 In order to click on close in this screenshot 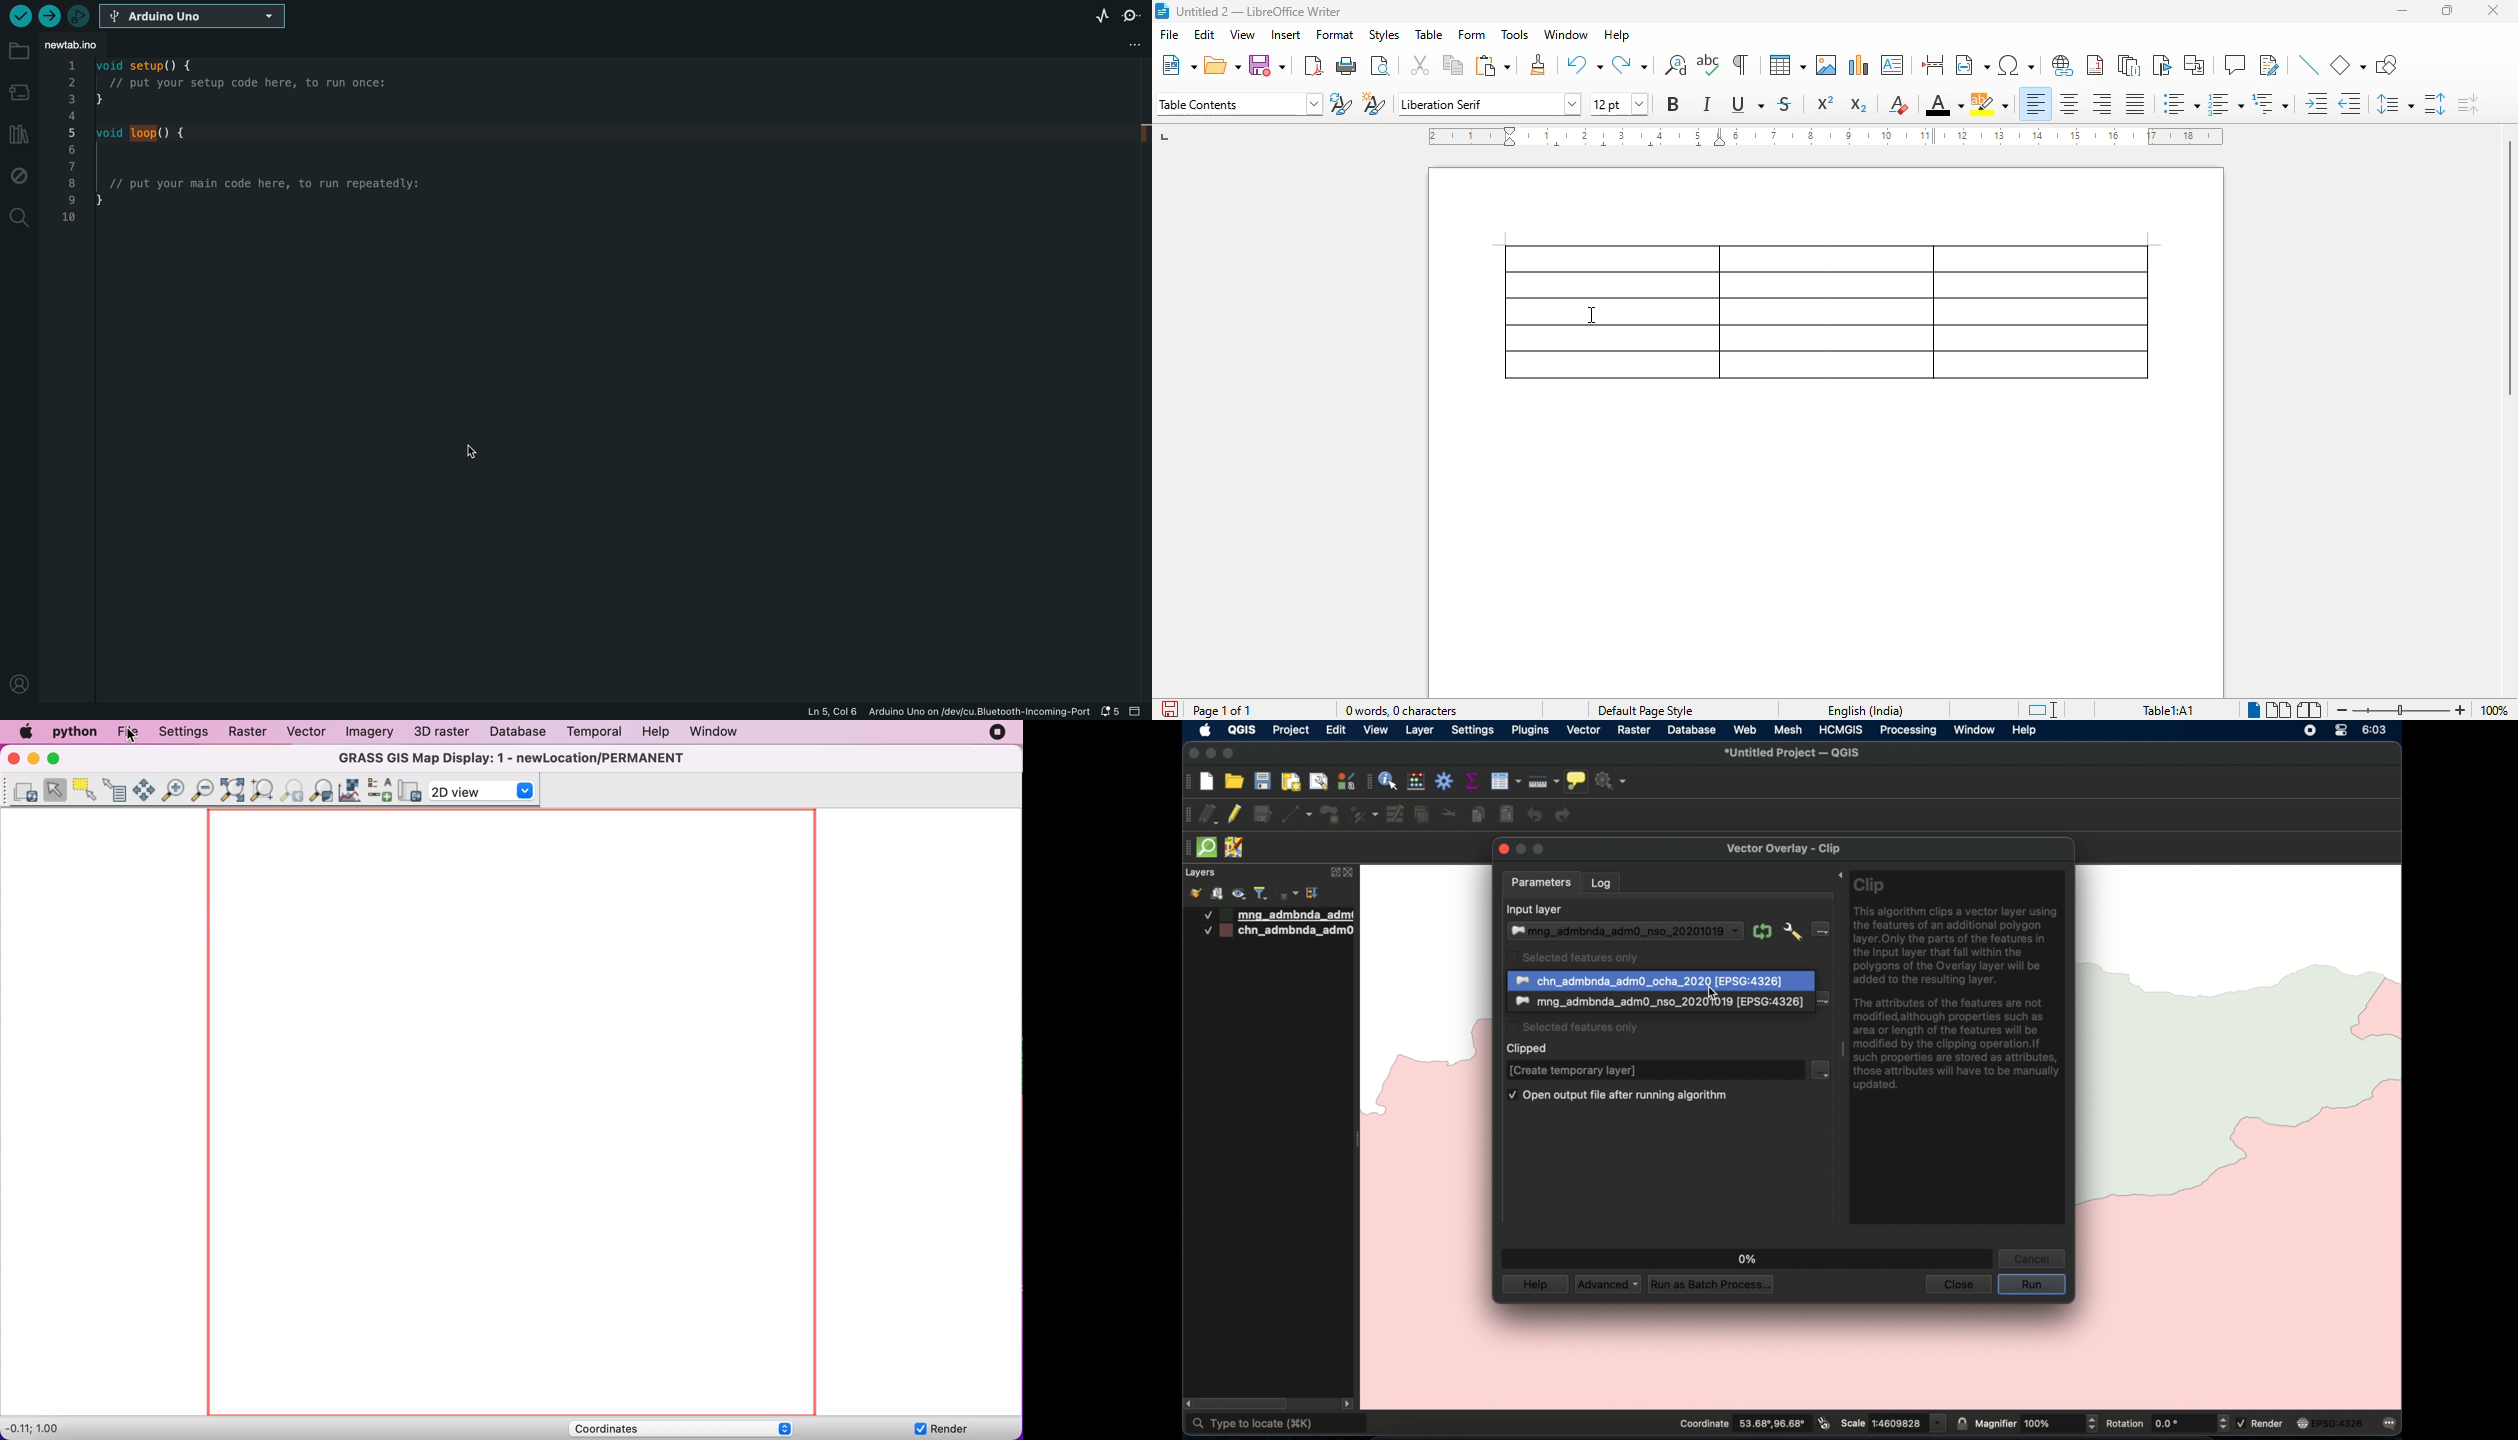, I will do `click(1192, 753)`.